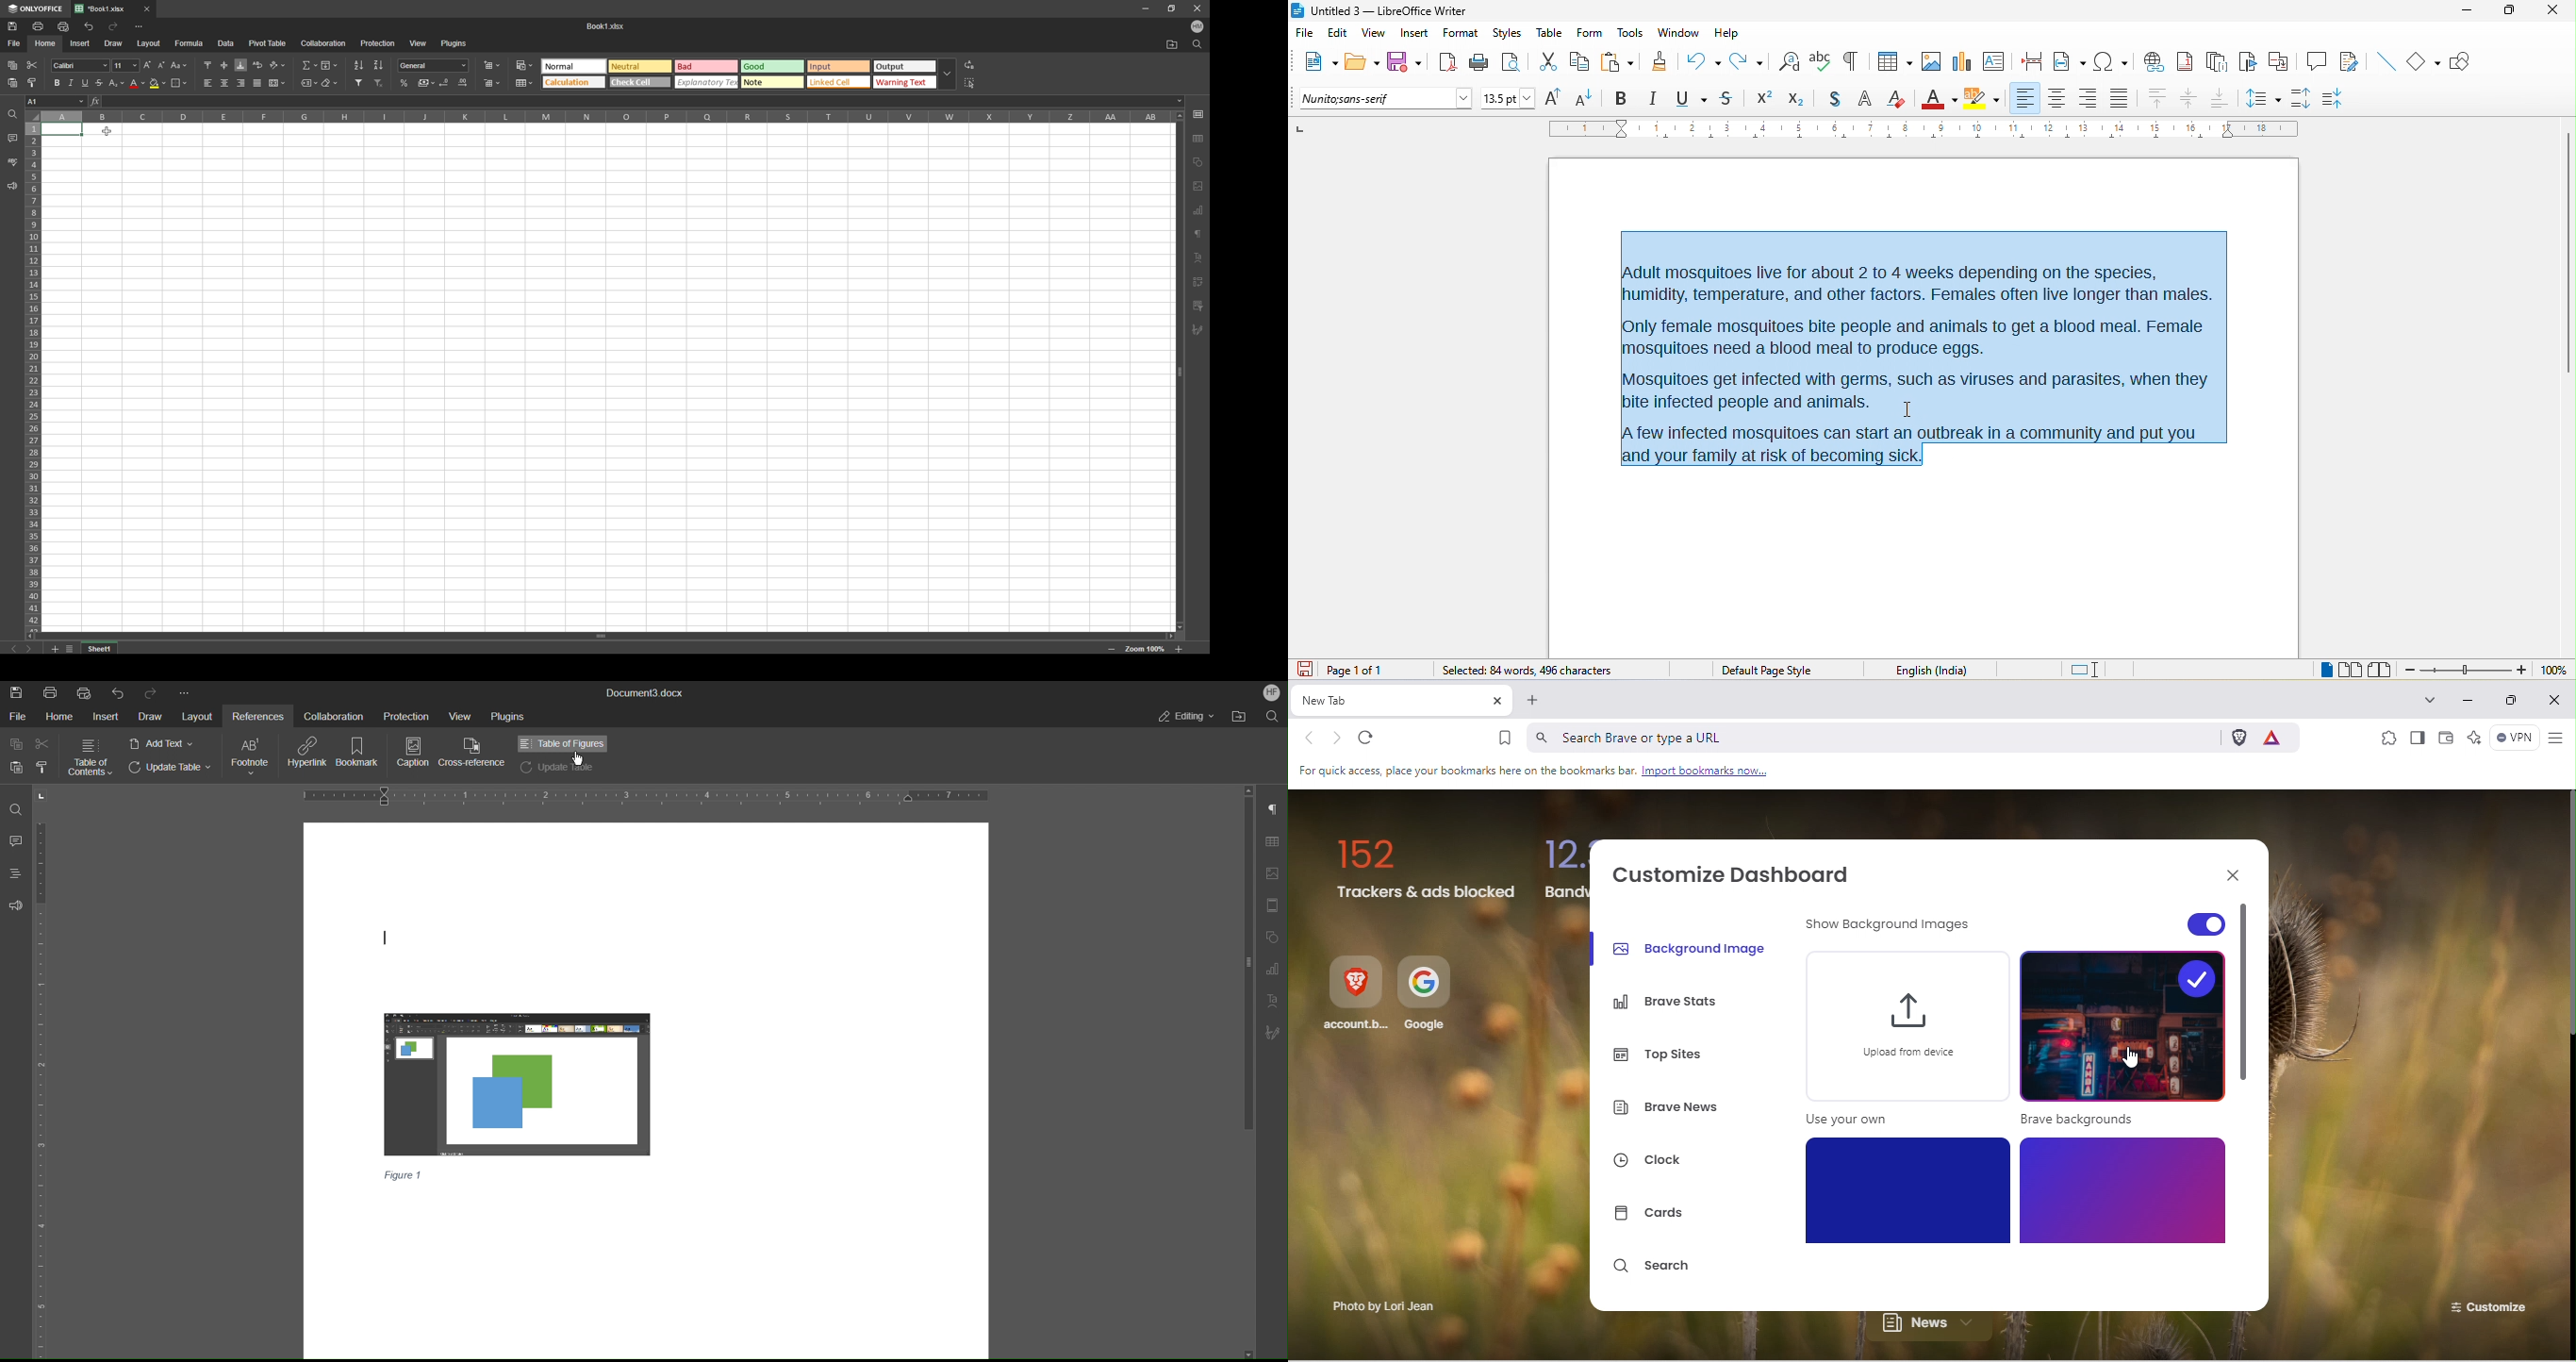 The width and height of the screenshot is (2576, 1372). Describe the element at coordinates (1957, 670) in the screenshot. I see `text language` at that location.